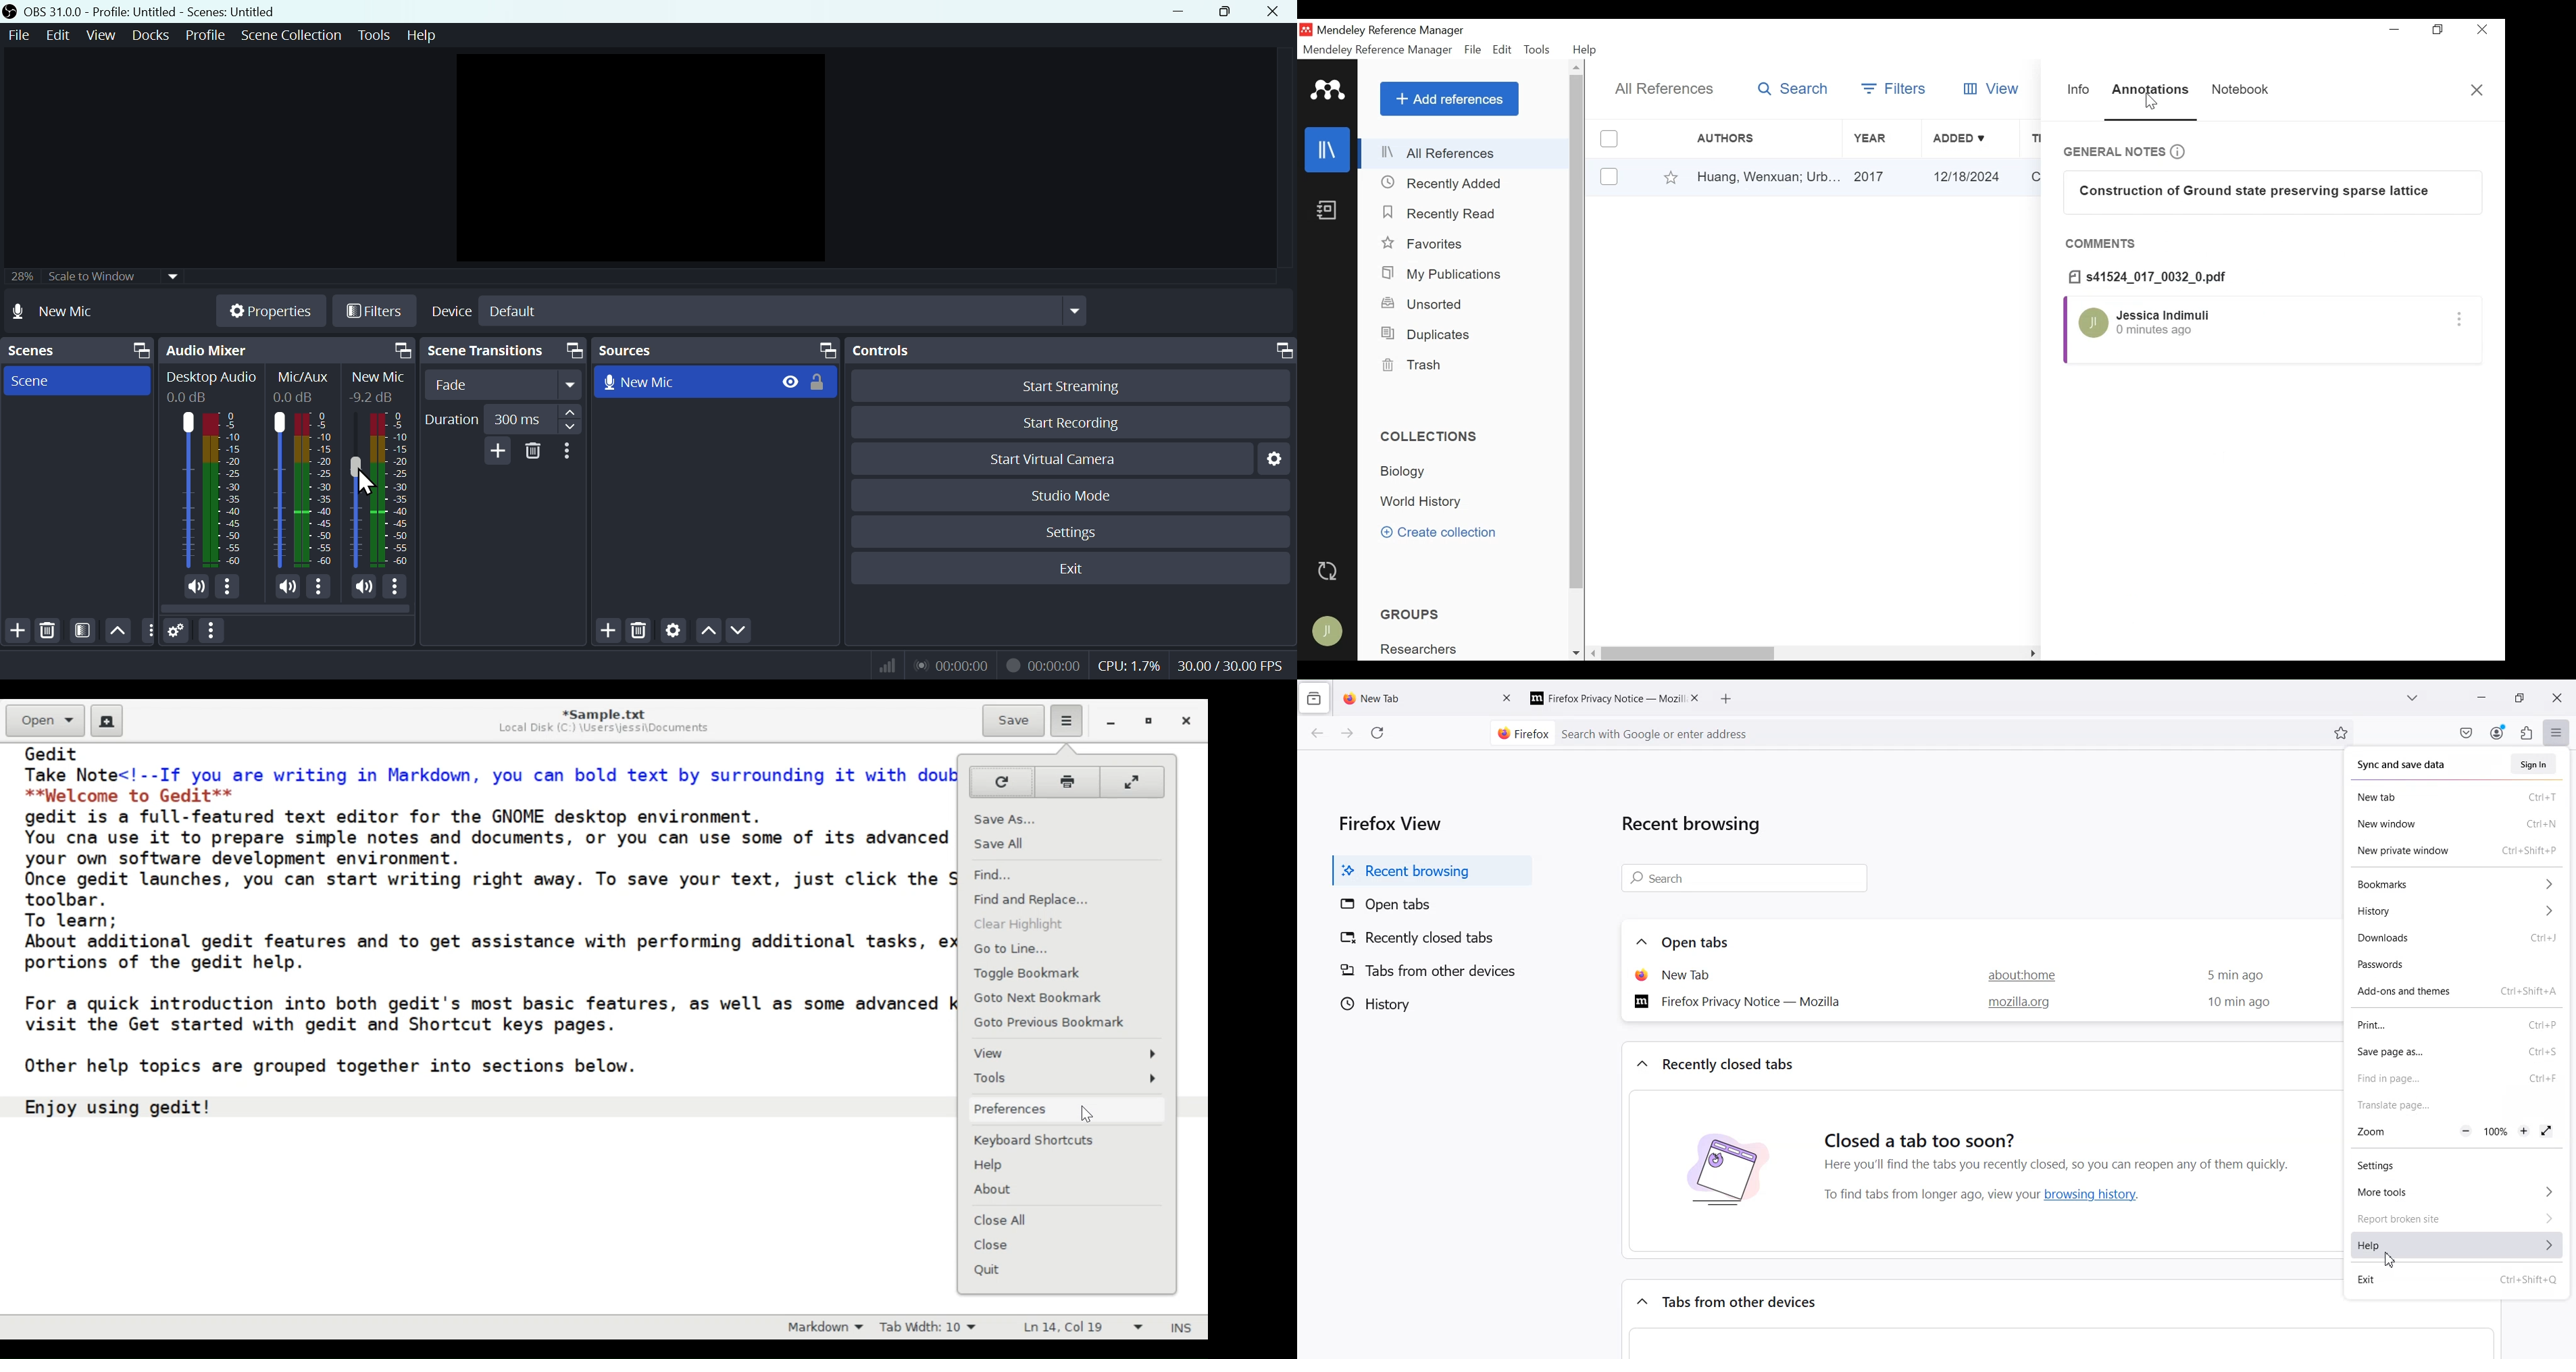  I want to click on Jessica Indimuli, so click(2164, 315).